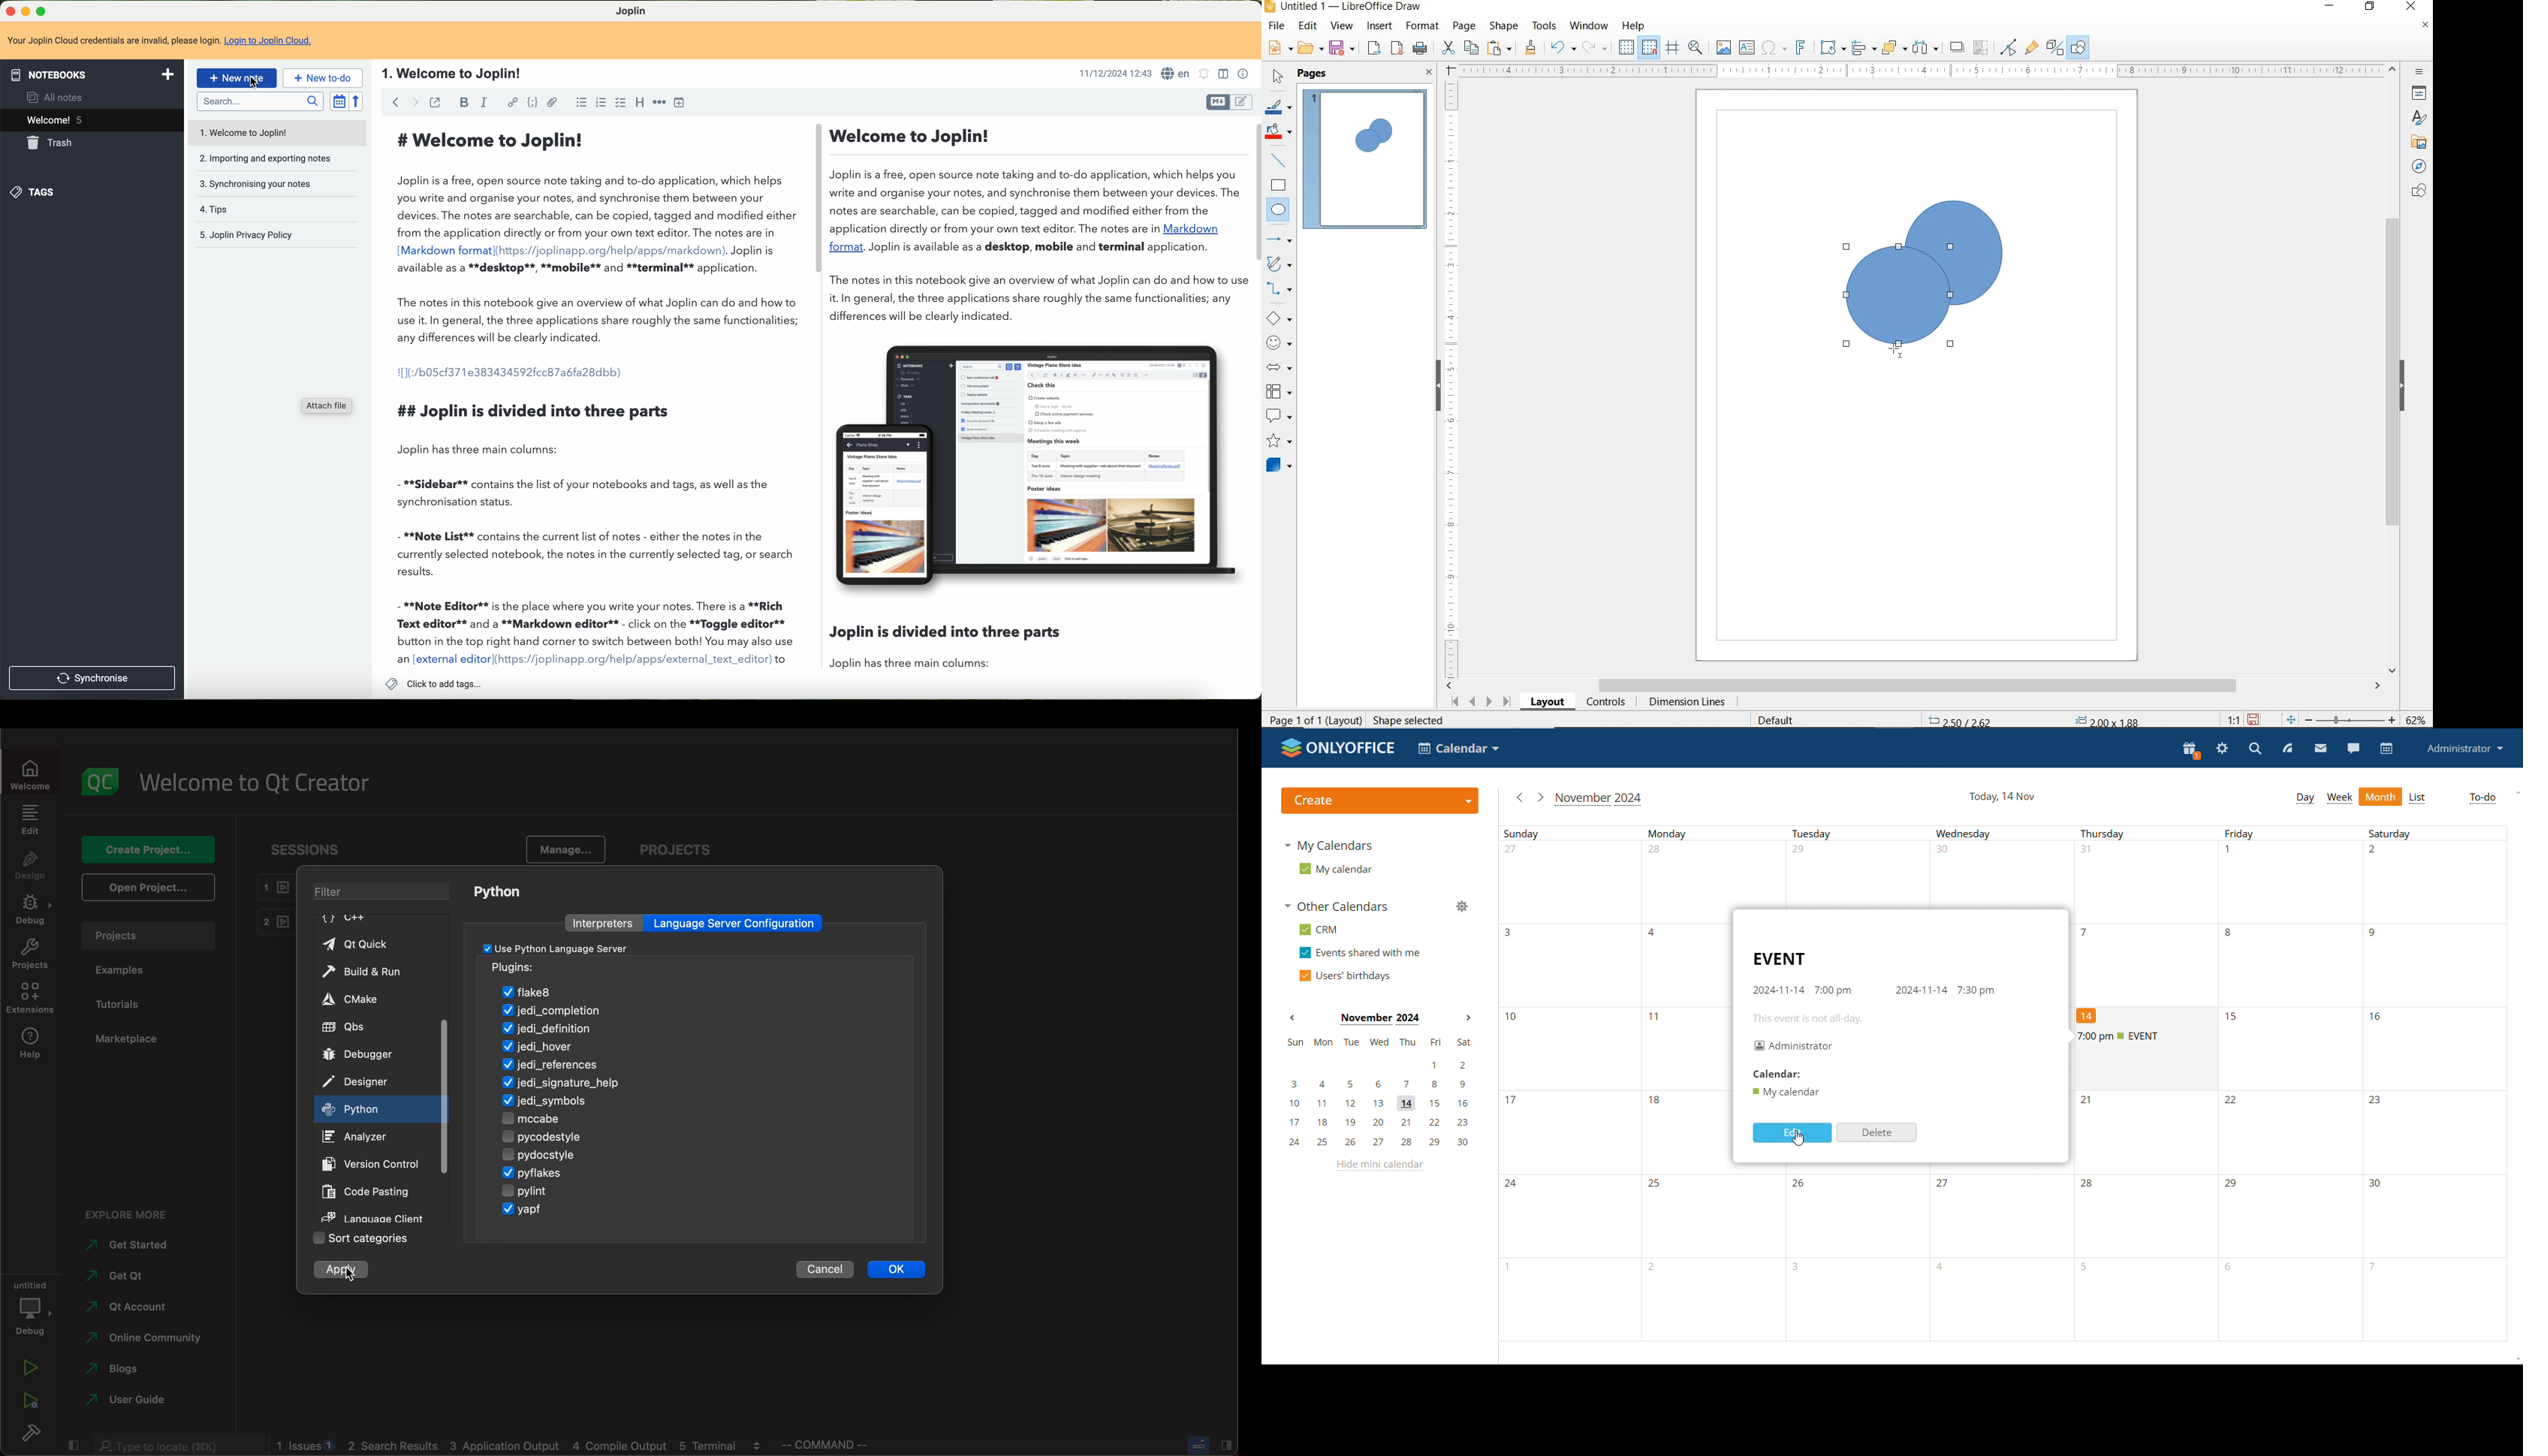  Describe the element at coordinates (2482, 798) in the screenshot. I see `to-do` at that location.